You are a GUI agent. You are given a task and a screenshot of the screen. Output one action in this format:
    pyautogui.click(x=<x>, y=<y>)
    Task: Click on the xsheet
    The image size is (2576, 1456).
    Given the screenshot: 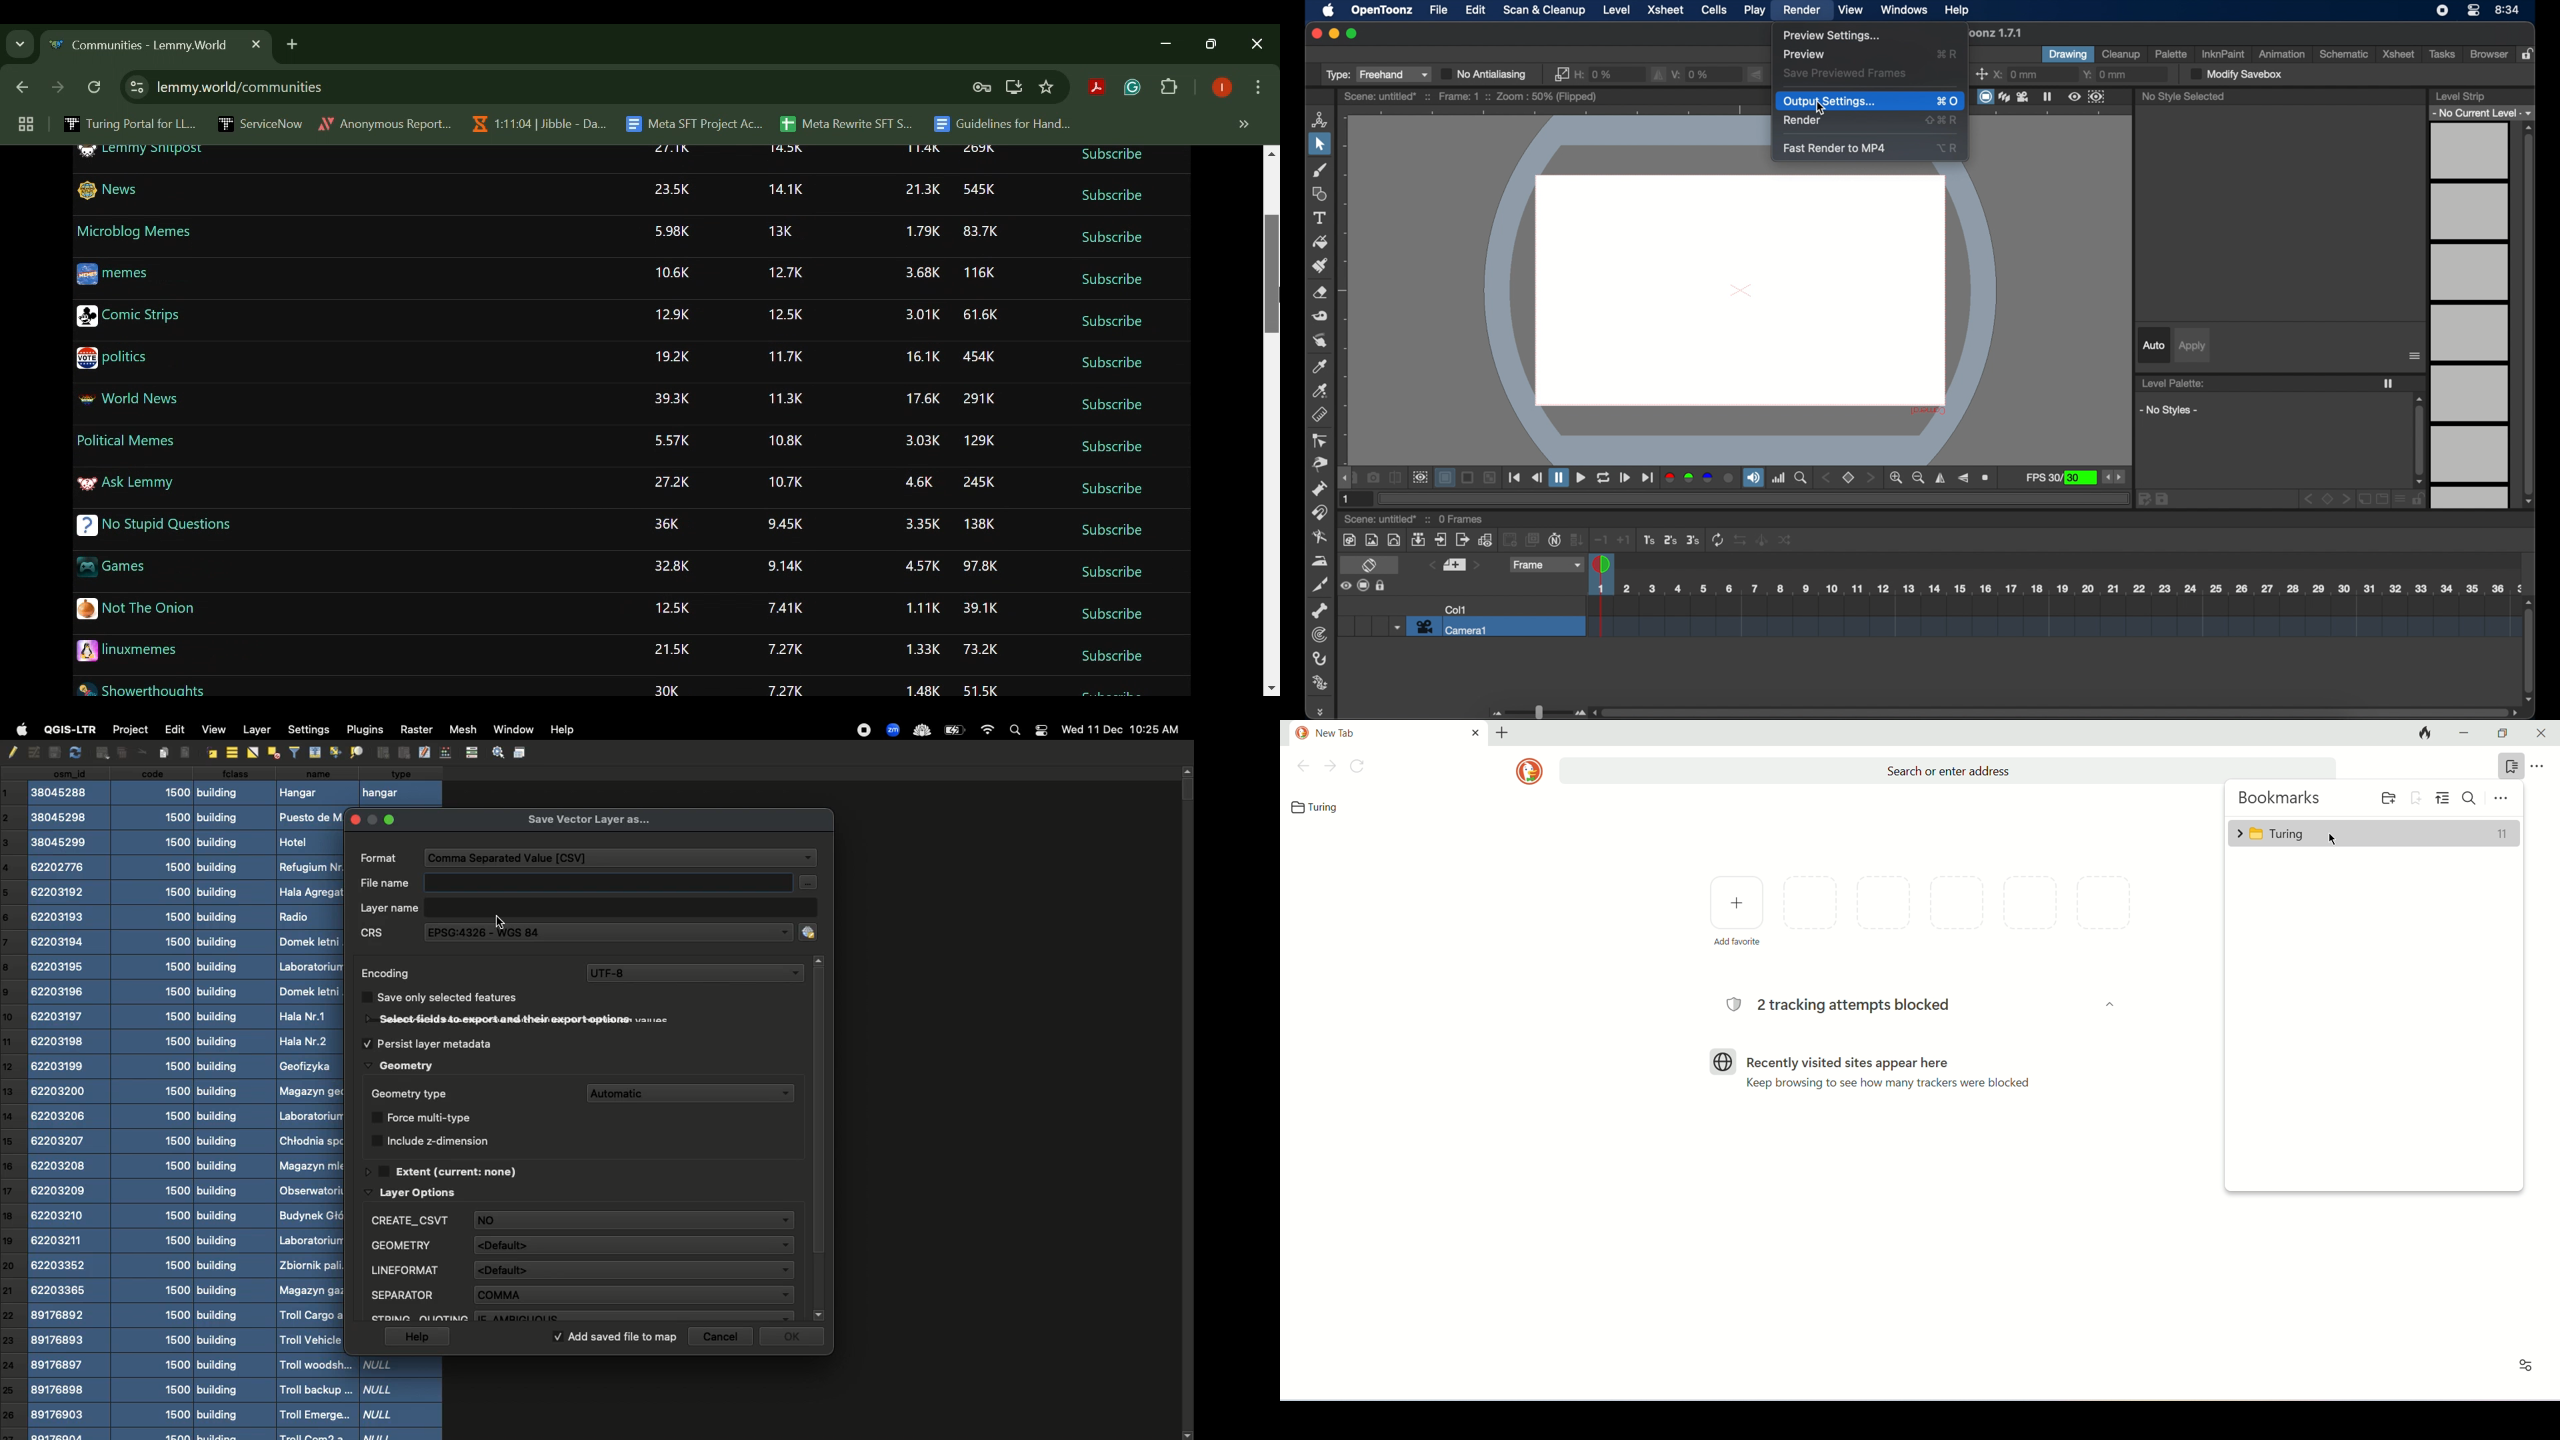 What is the action you would take?
    pyautogui.click(x=2399, y=53)
    